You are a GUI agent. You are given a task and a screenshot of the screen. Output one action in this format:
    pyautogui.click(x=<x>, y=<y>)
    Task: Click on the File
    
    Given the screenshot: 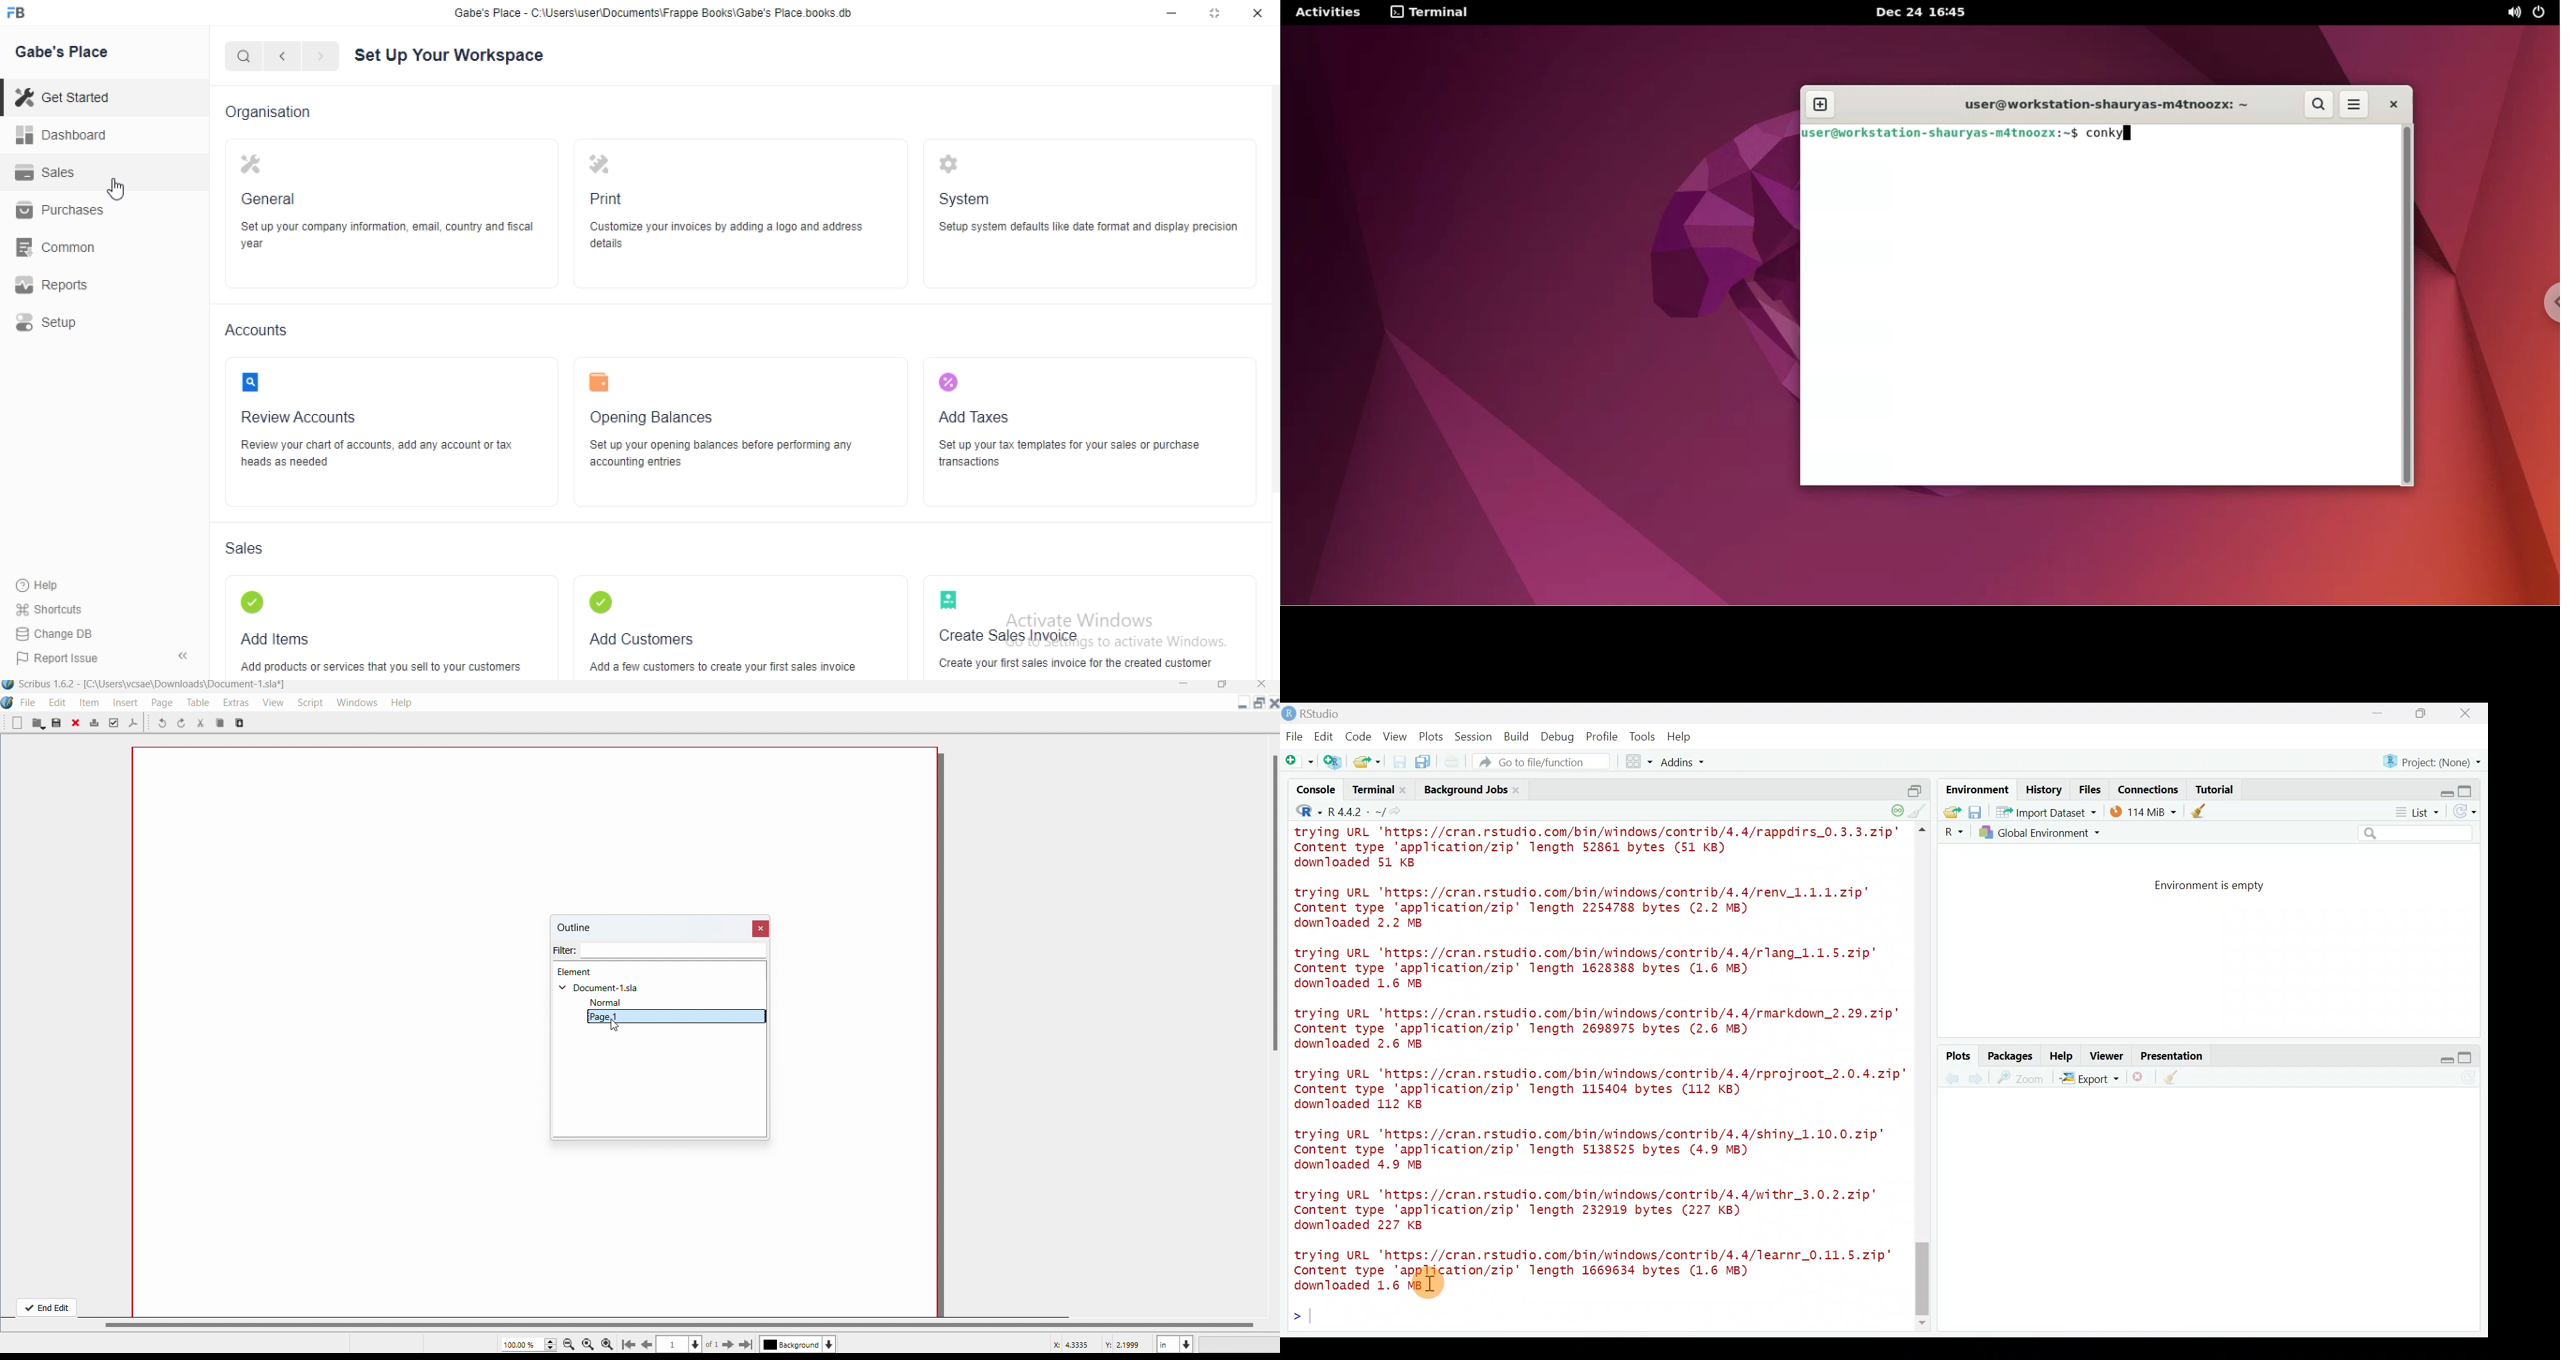 What is the action you would take?
    pyautogui.click(x=1294, y=736)
    